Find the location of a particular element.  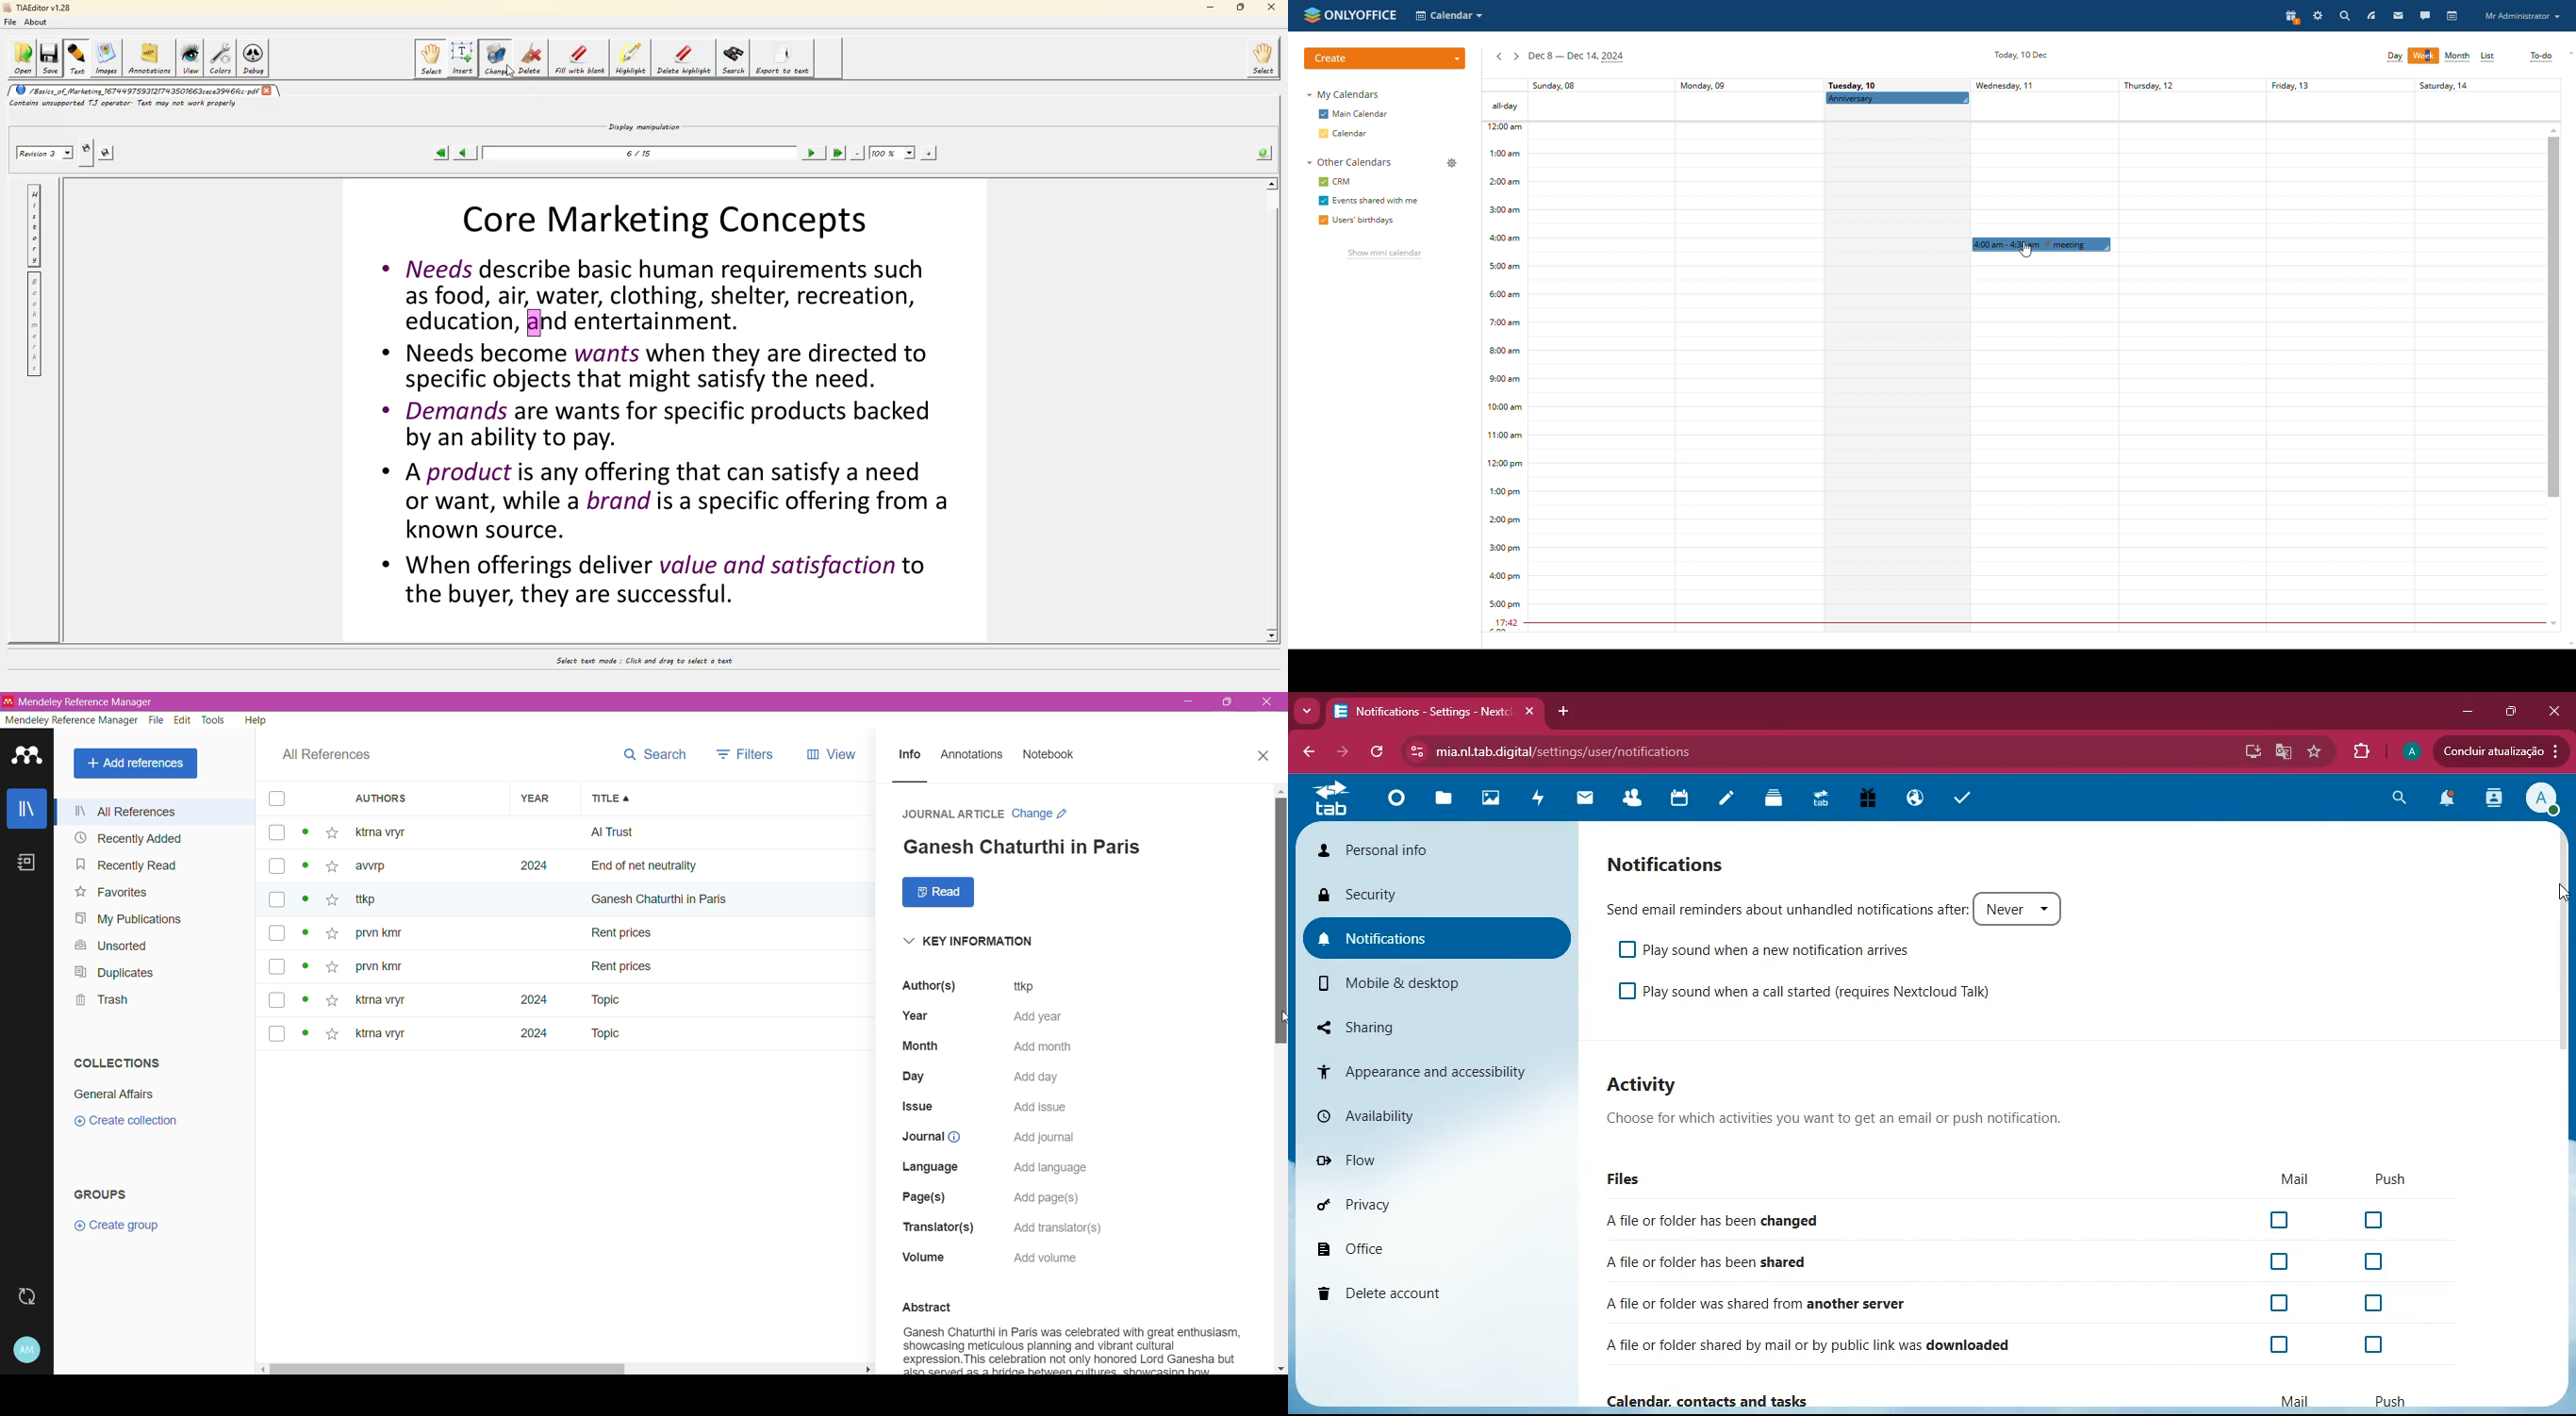

friends is located at coordinates (1633, 795).